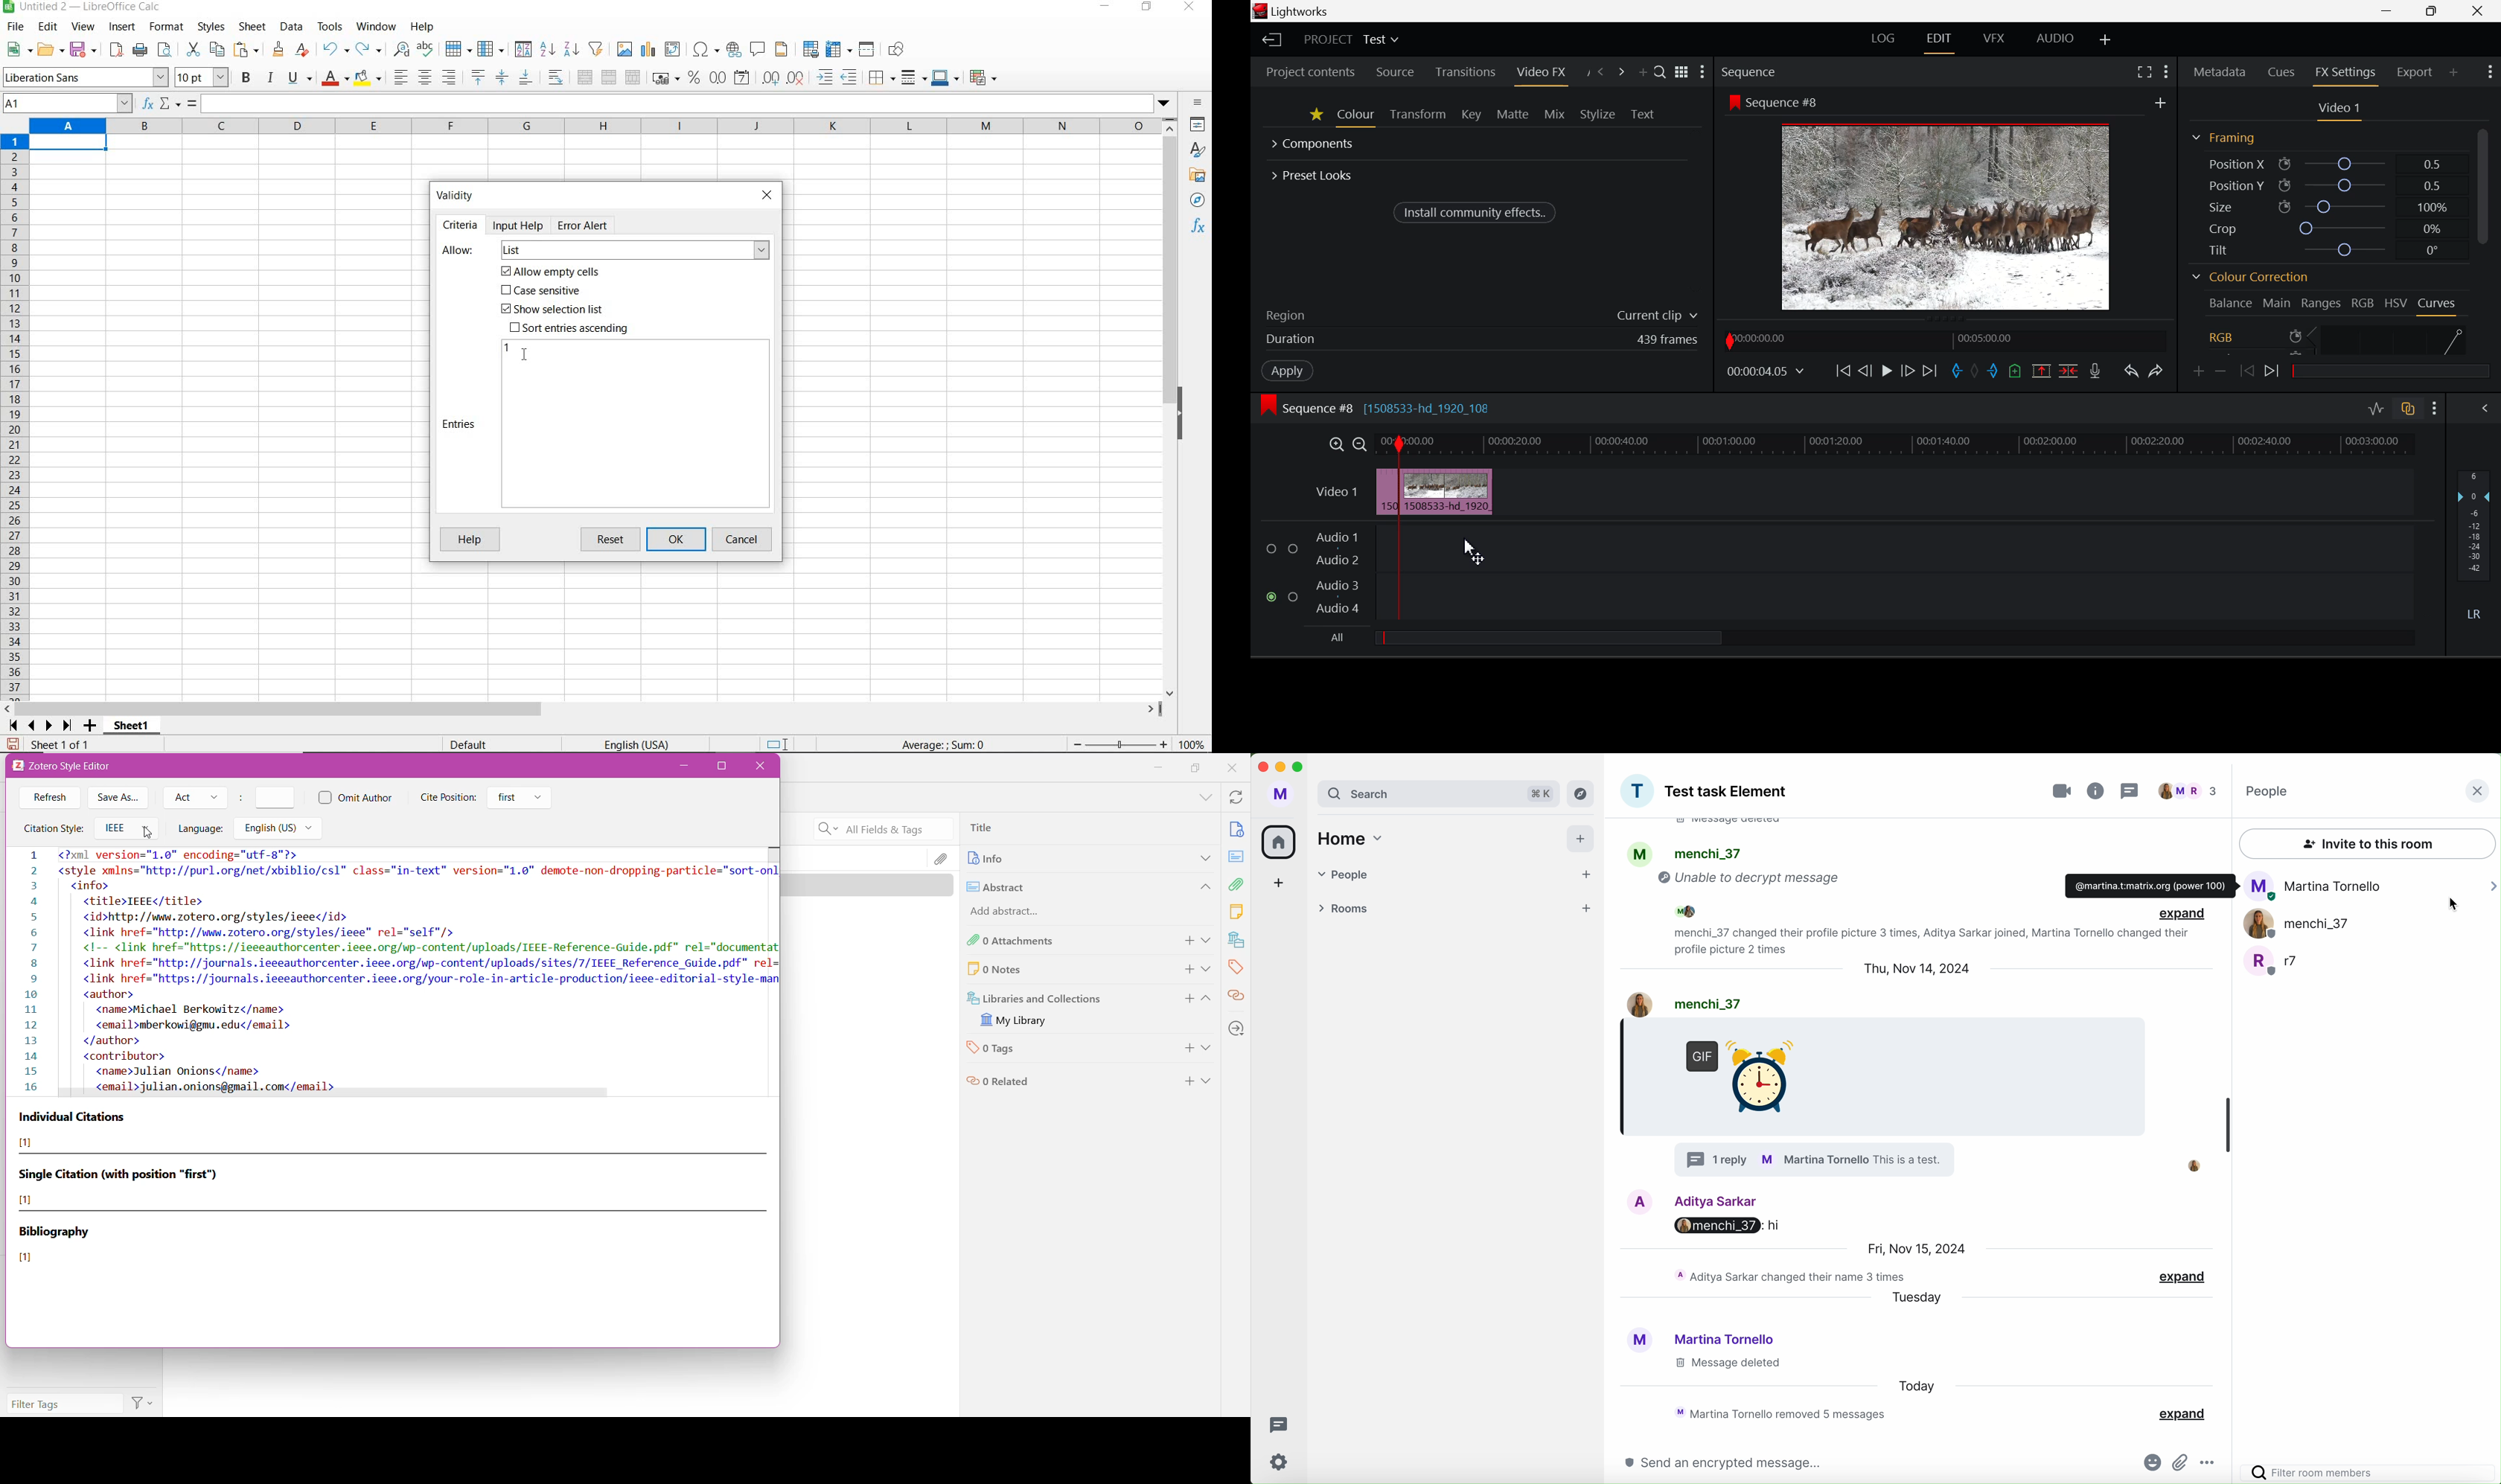 The image size is (2520, 1484). Describe the element at coordinates (2223, 137) in the screenshot. I see `Framing Section` at that location.